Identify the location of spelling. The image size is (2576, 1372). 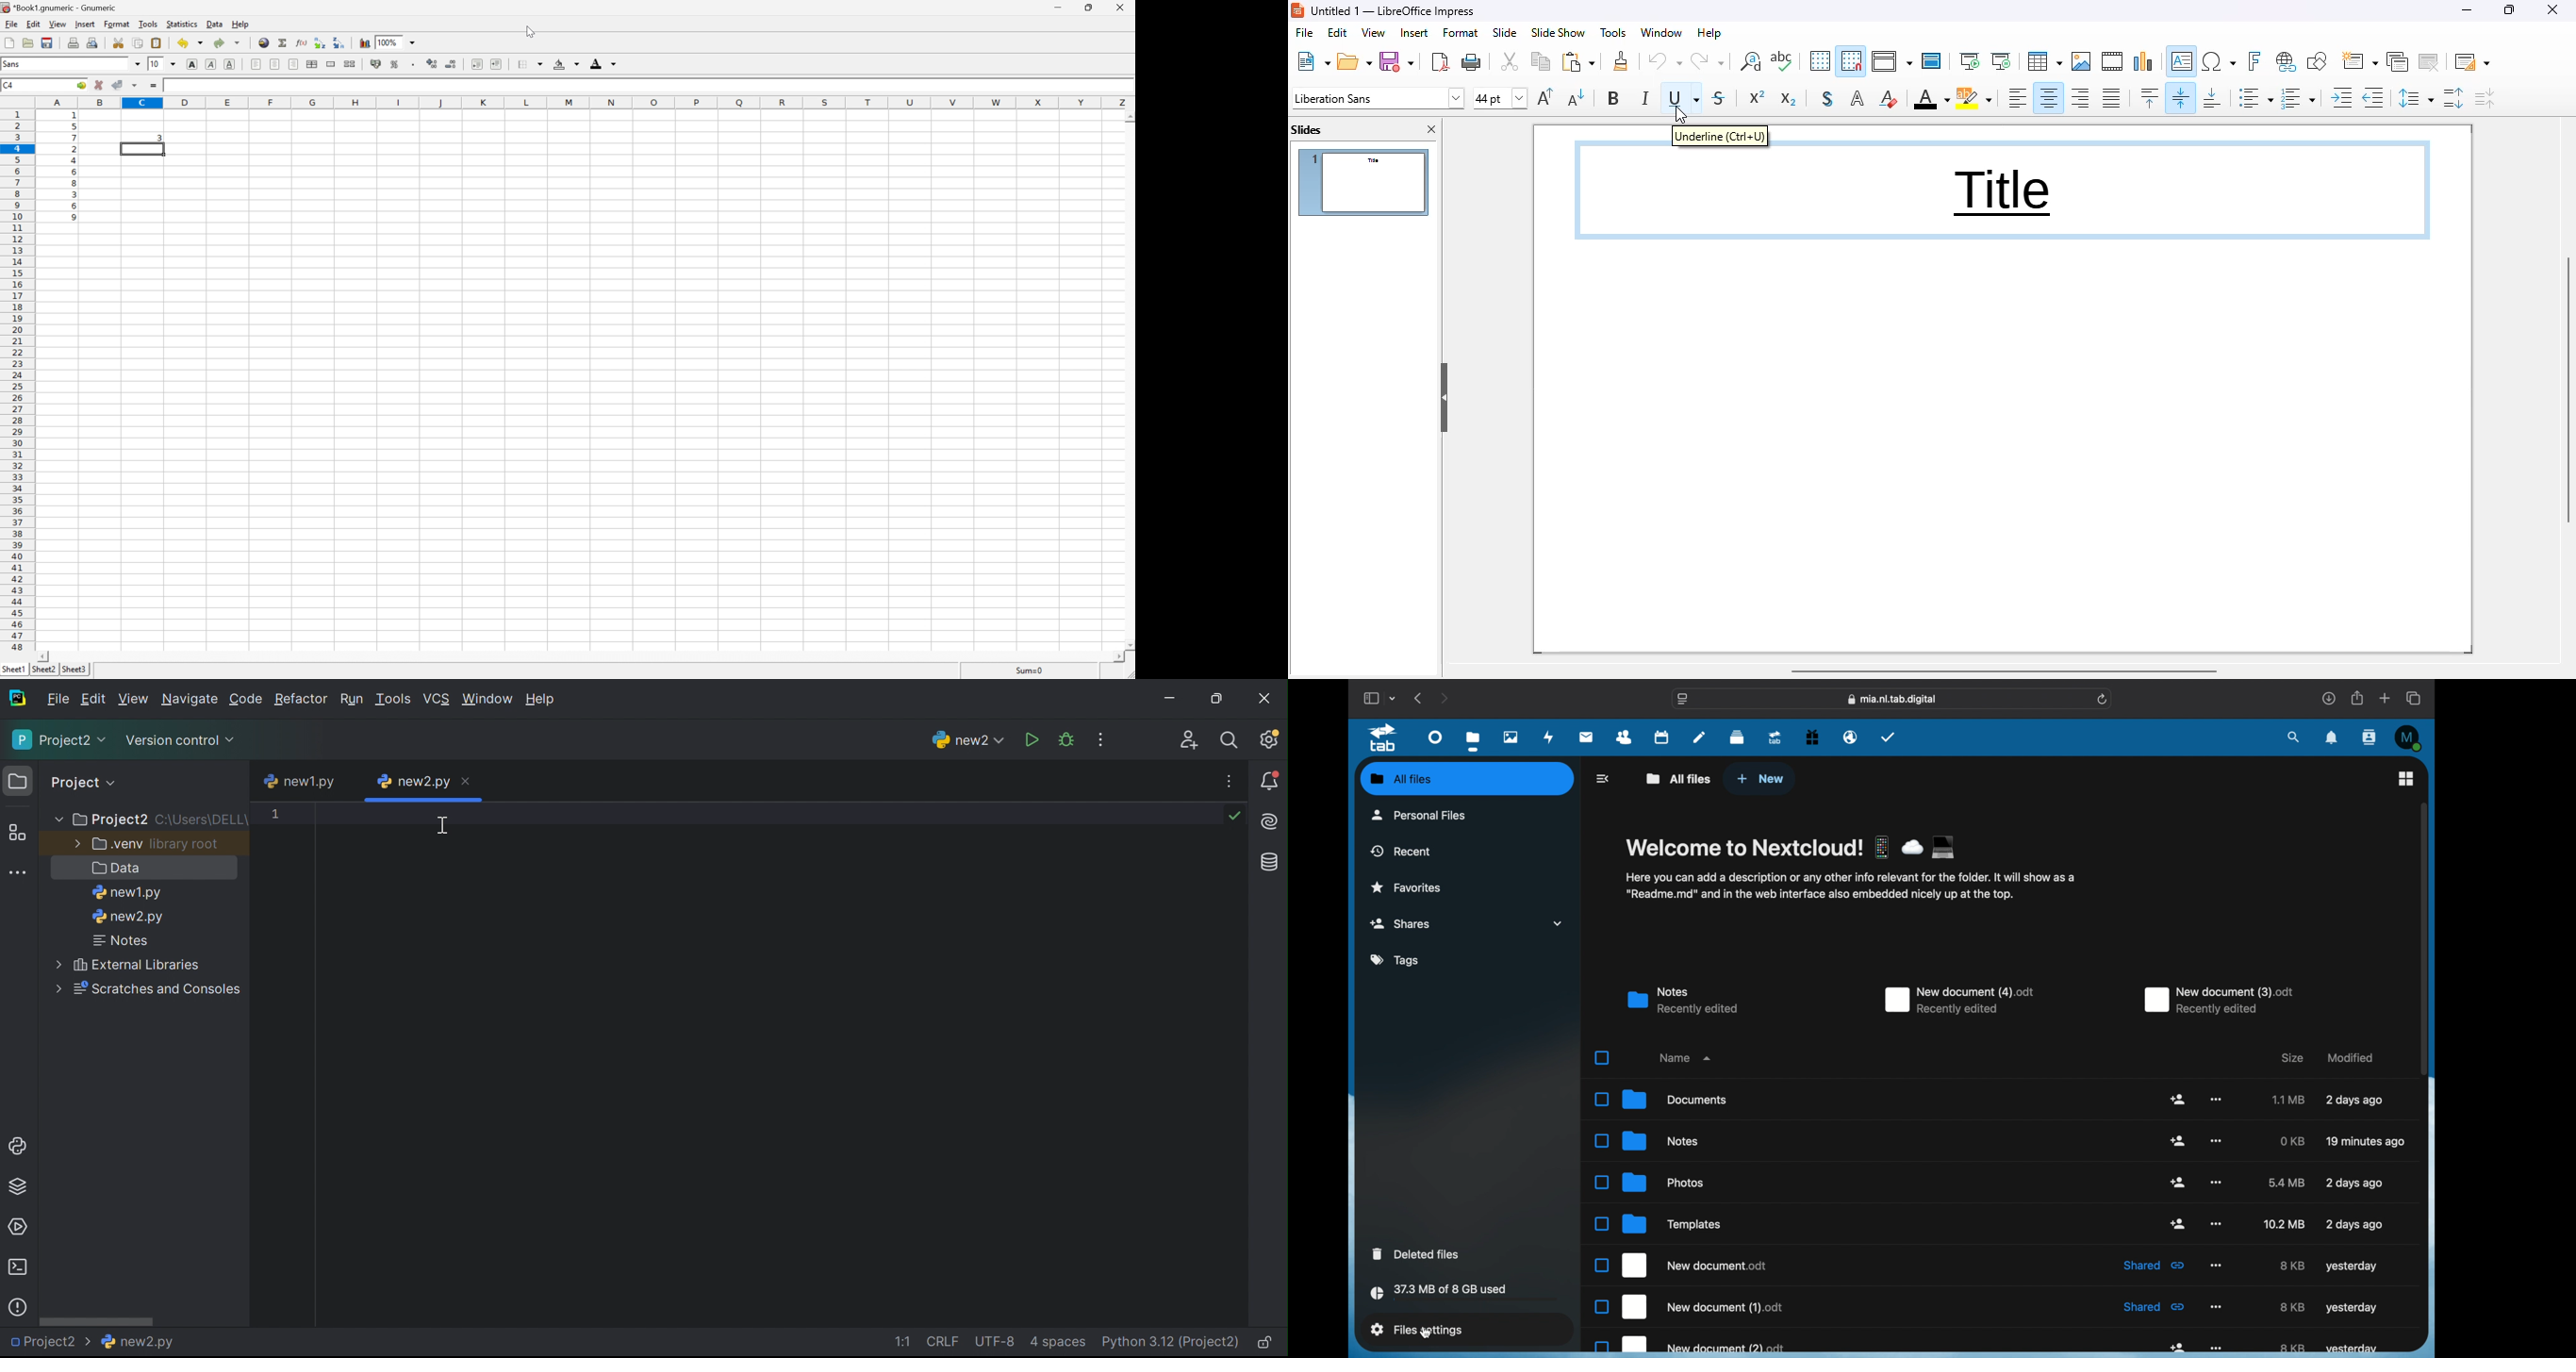
(1782, 61).